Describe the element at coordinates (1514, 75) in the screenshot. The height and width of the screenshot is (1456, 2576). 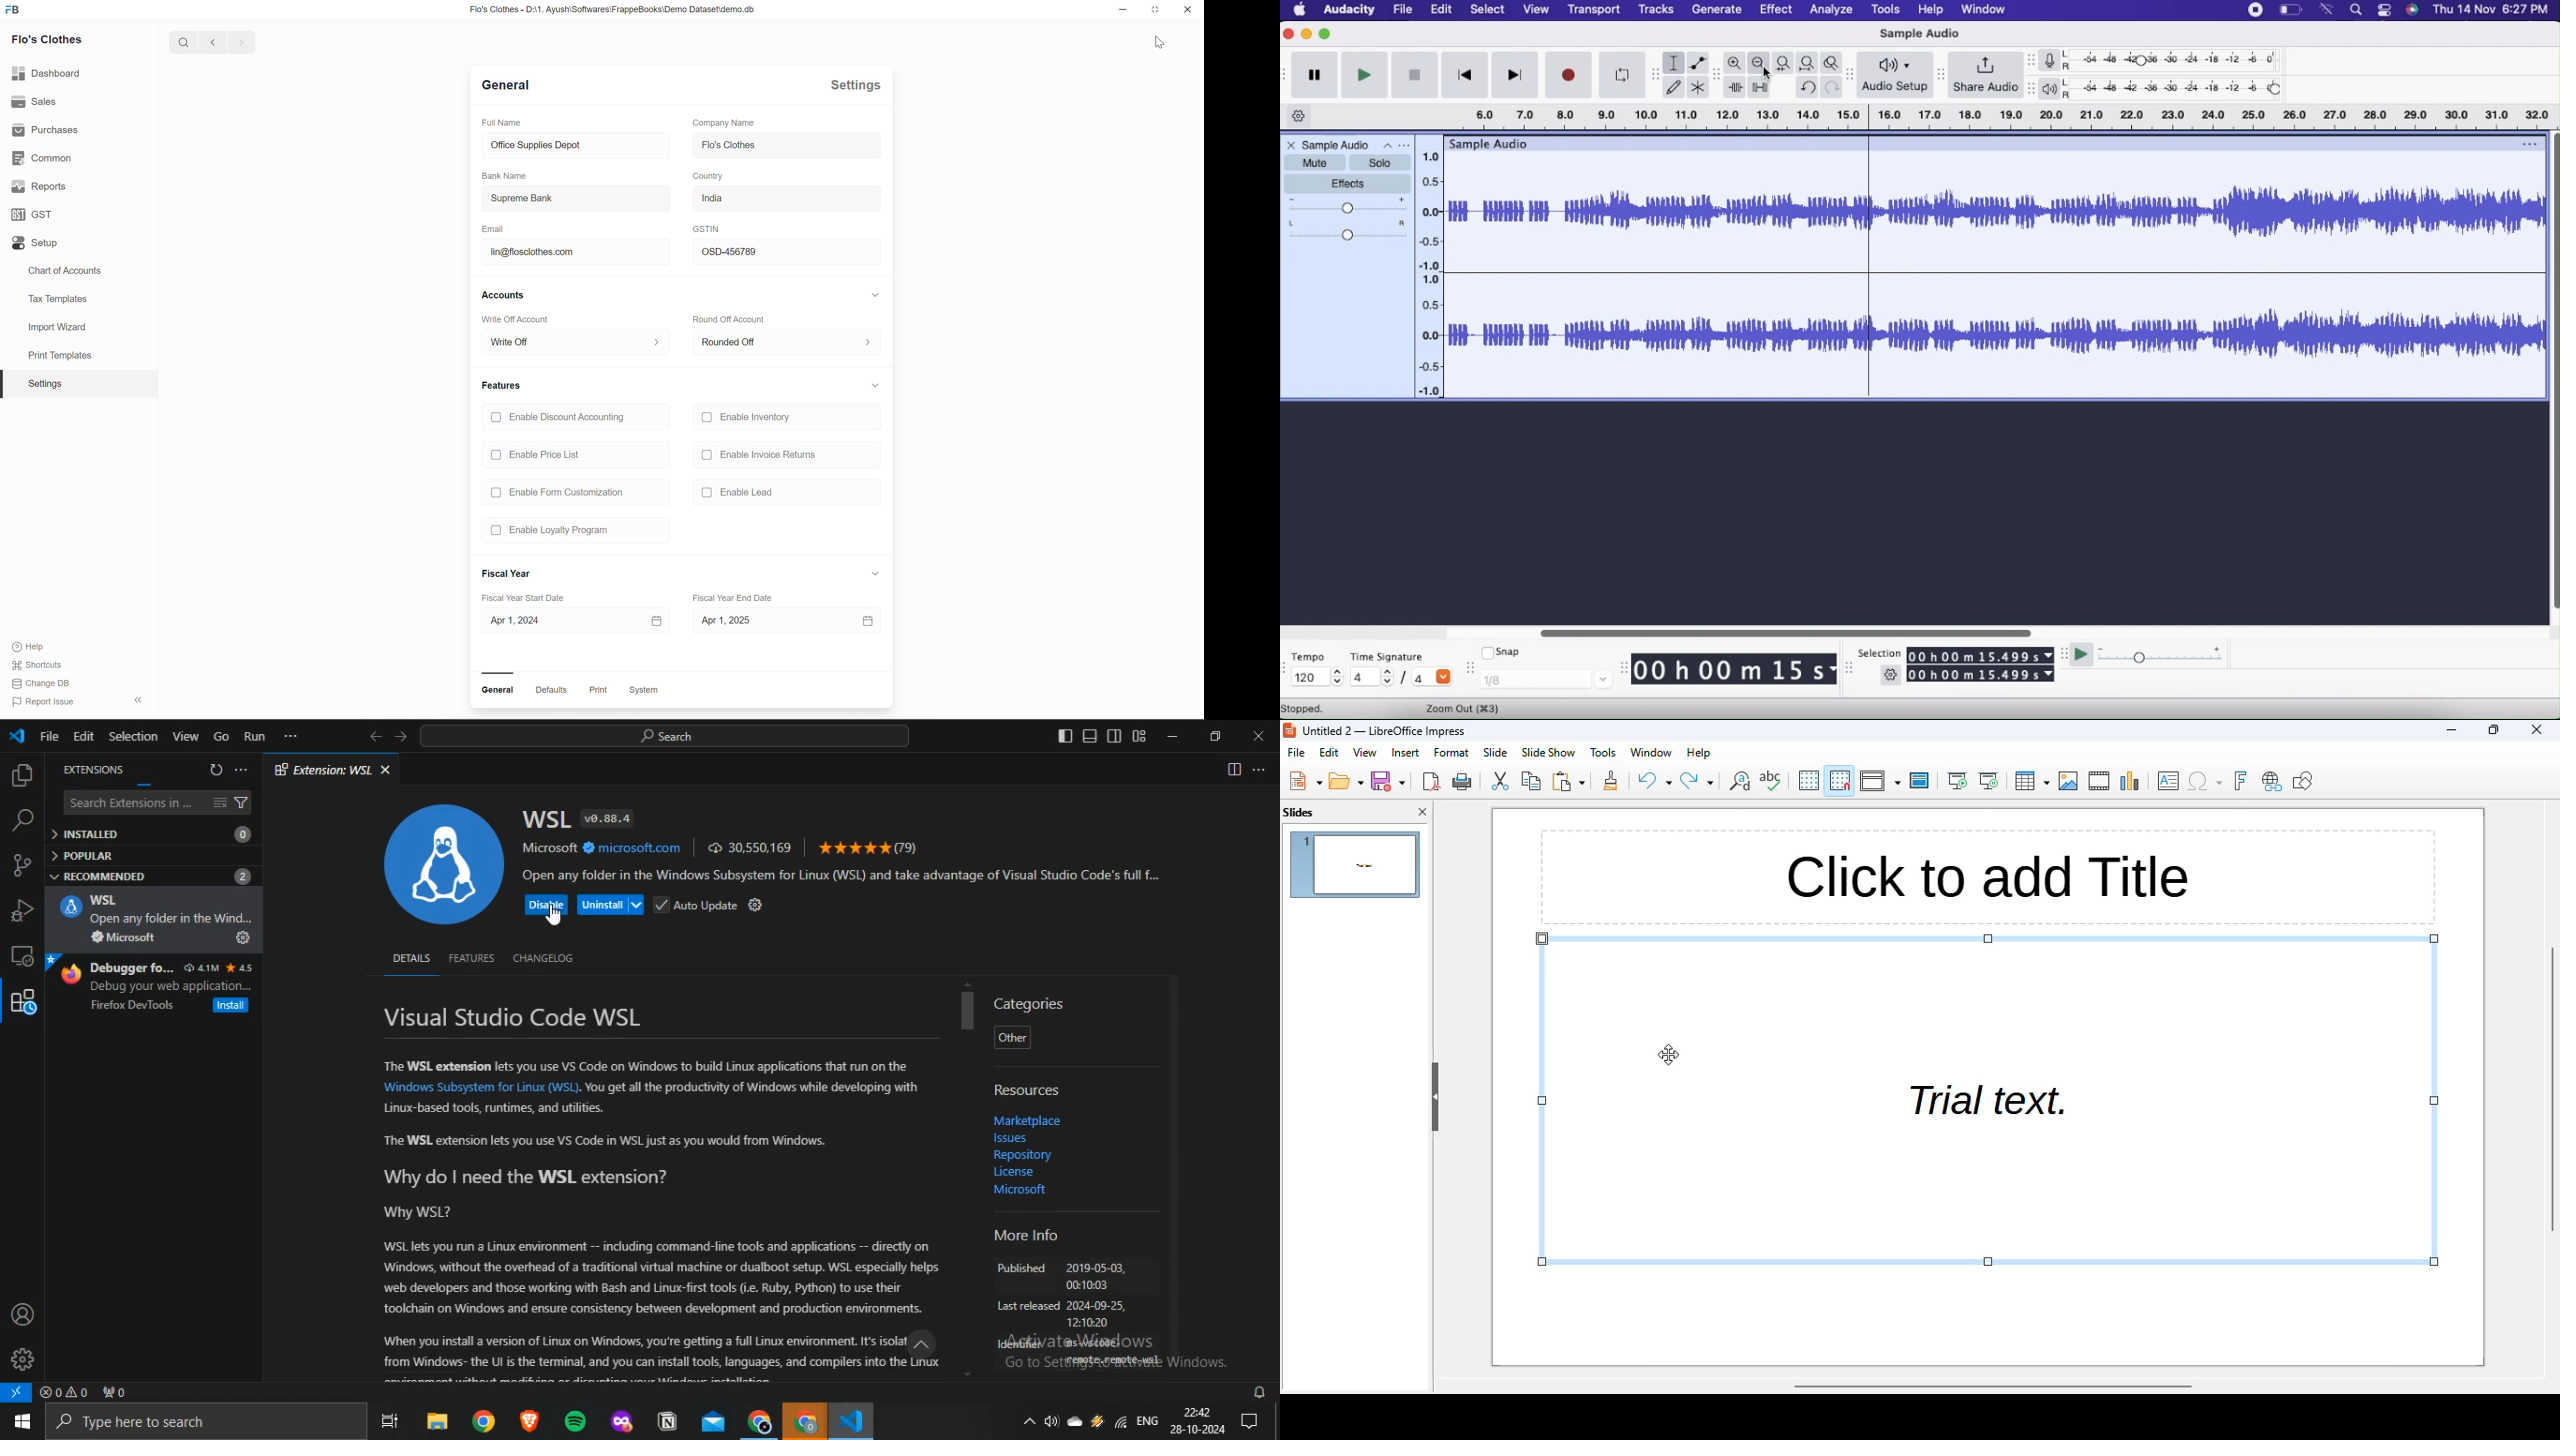
I see `Skip to end` at that location.